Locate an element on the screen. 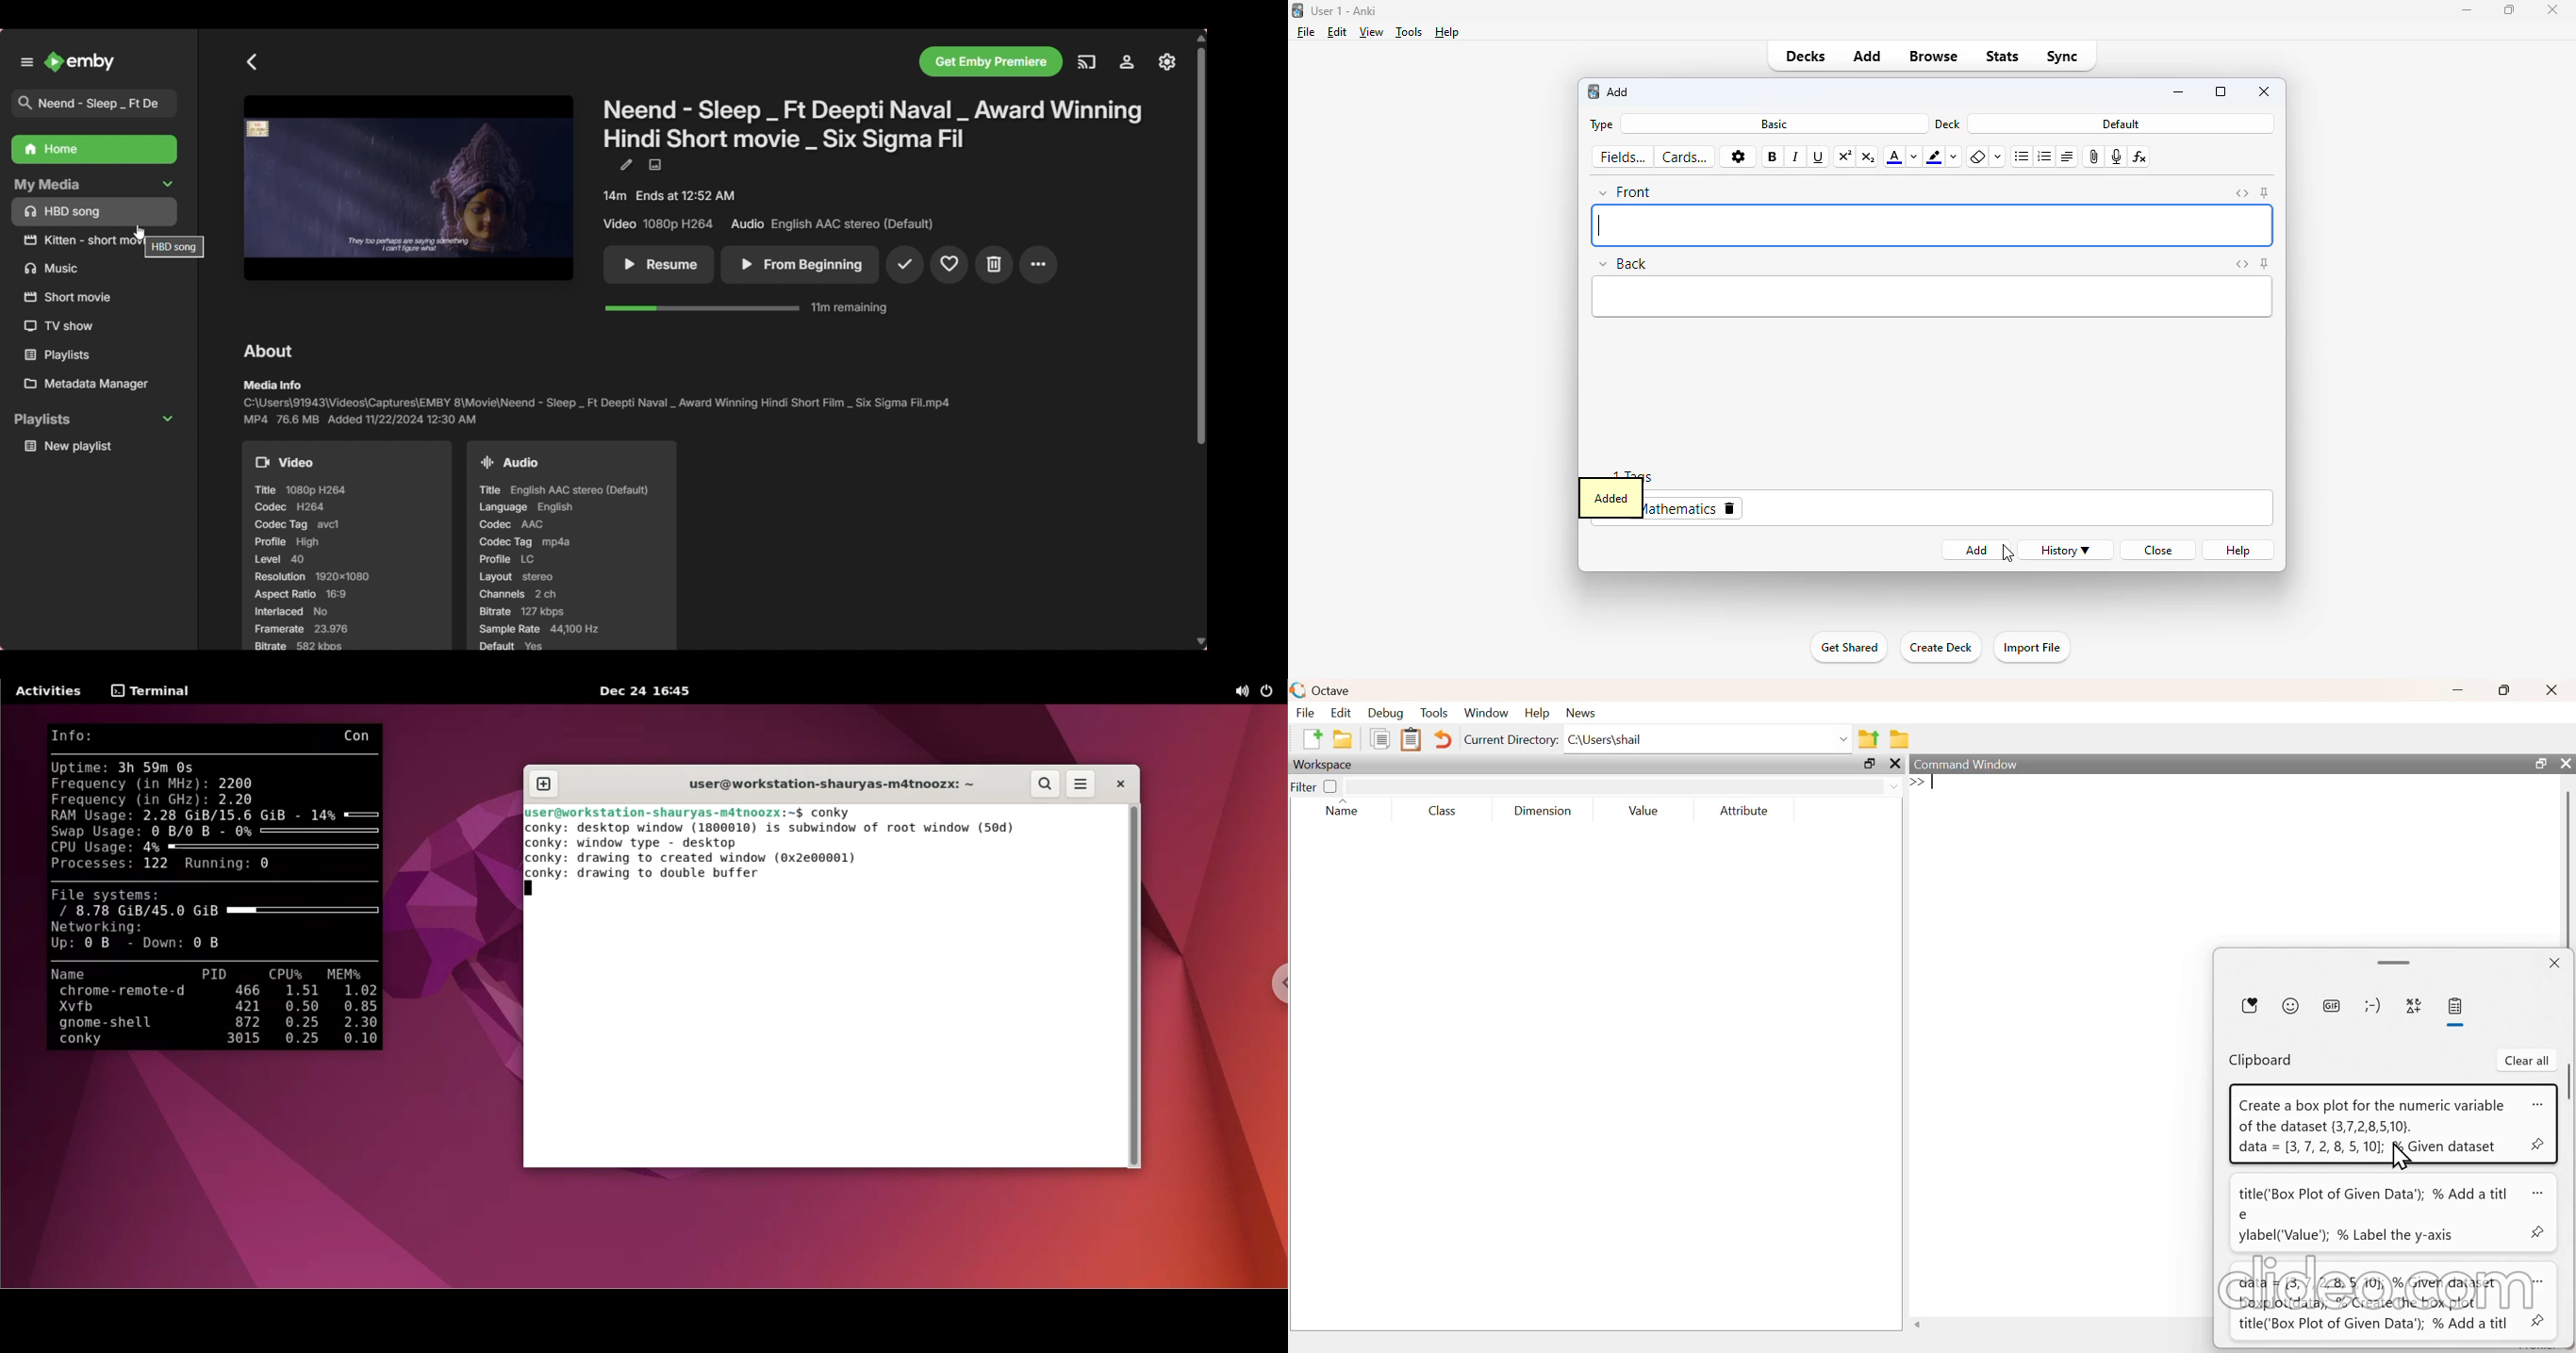  attribute is located at coordinates (1743, 810).